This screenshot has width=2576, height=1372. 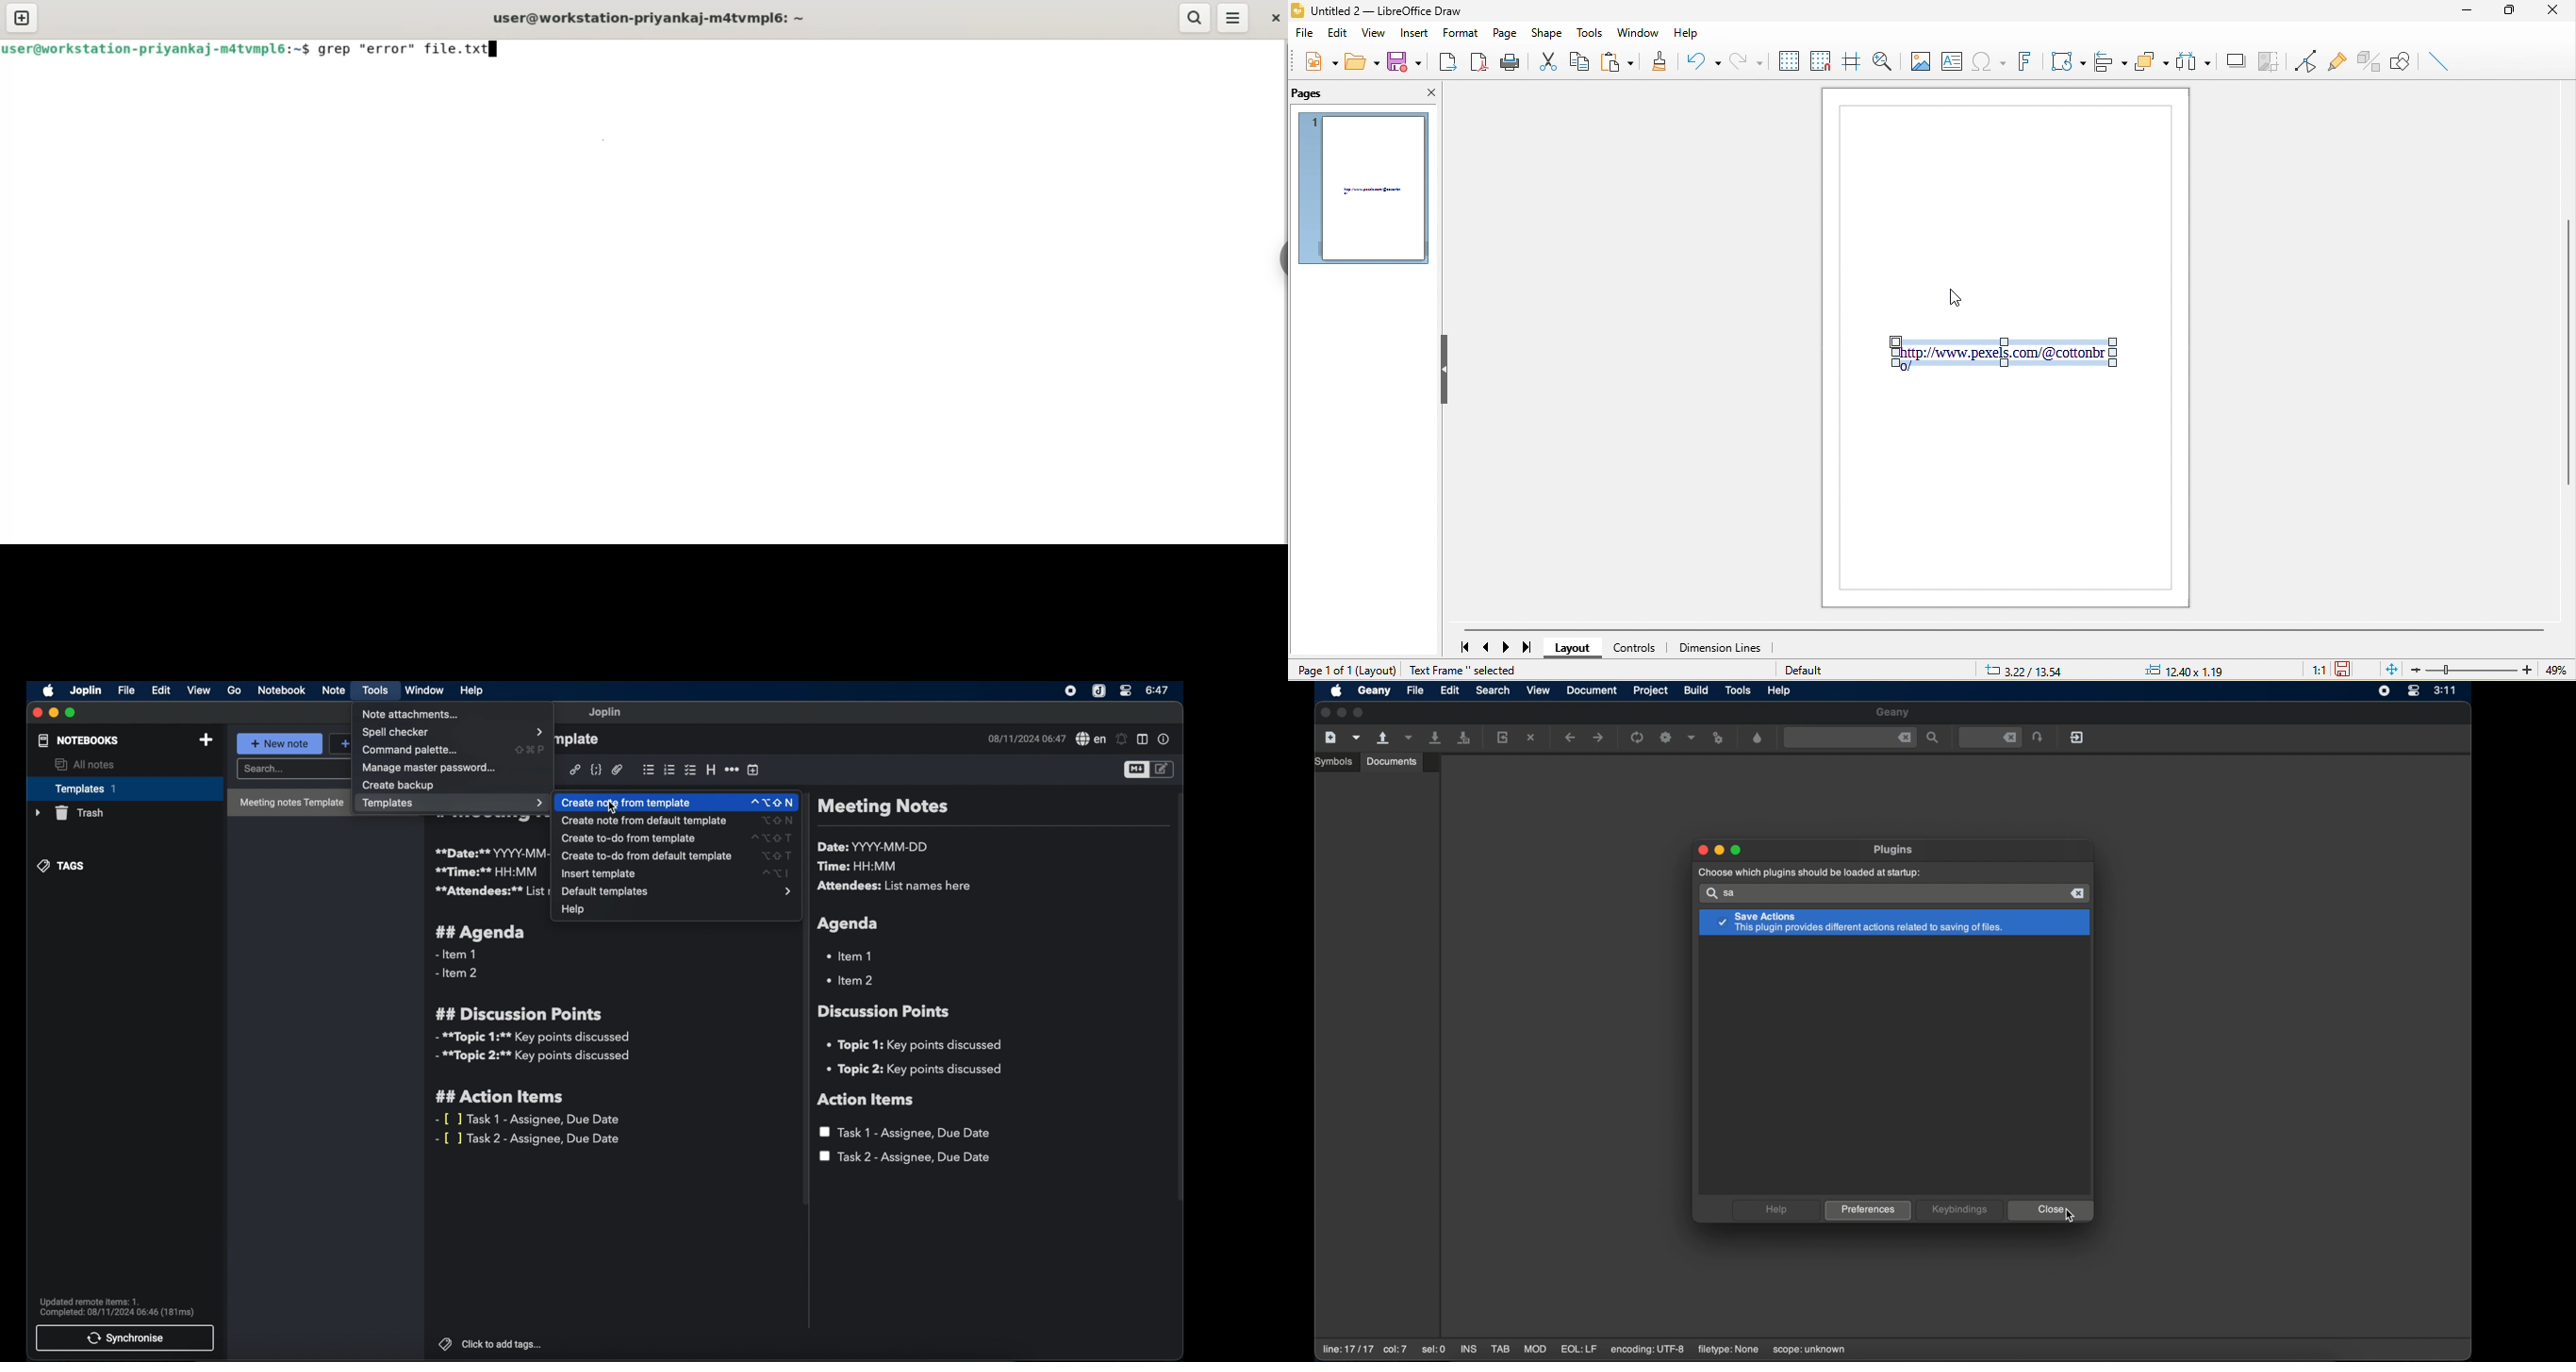 What do you see at coordinates (1090, 740) in the screenshot?
I see `spell checker` at bounding box center [1090, 740].